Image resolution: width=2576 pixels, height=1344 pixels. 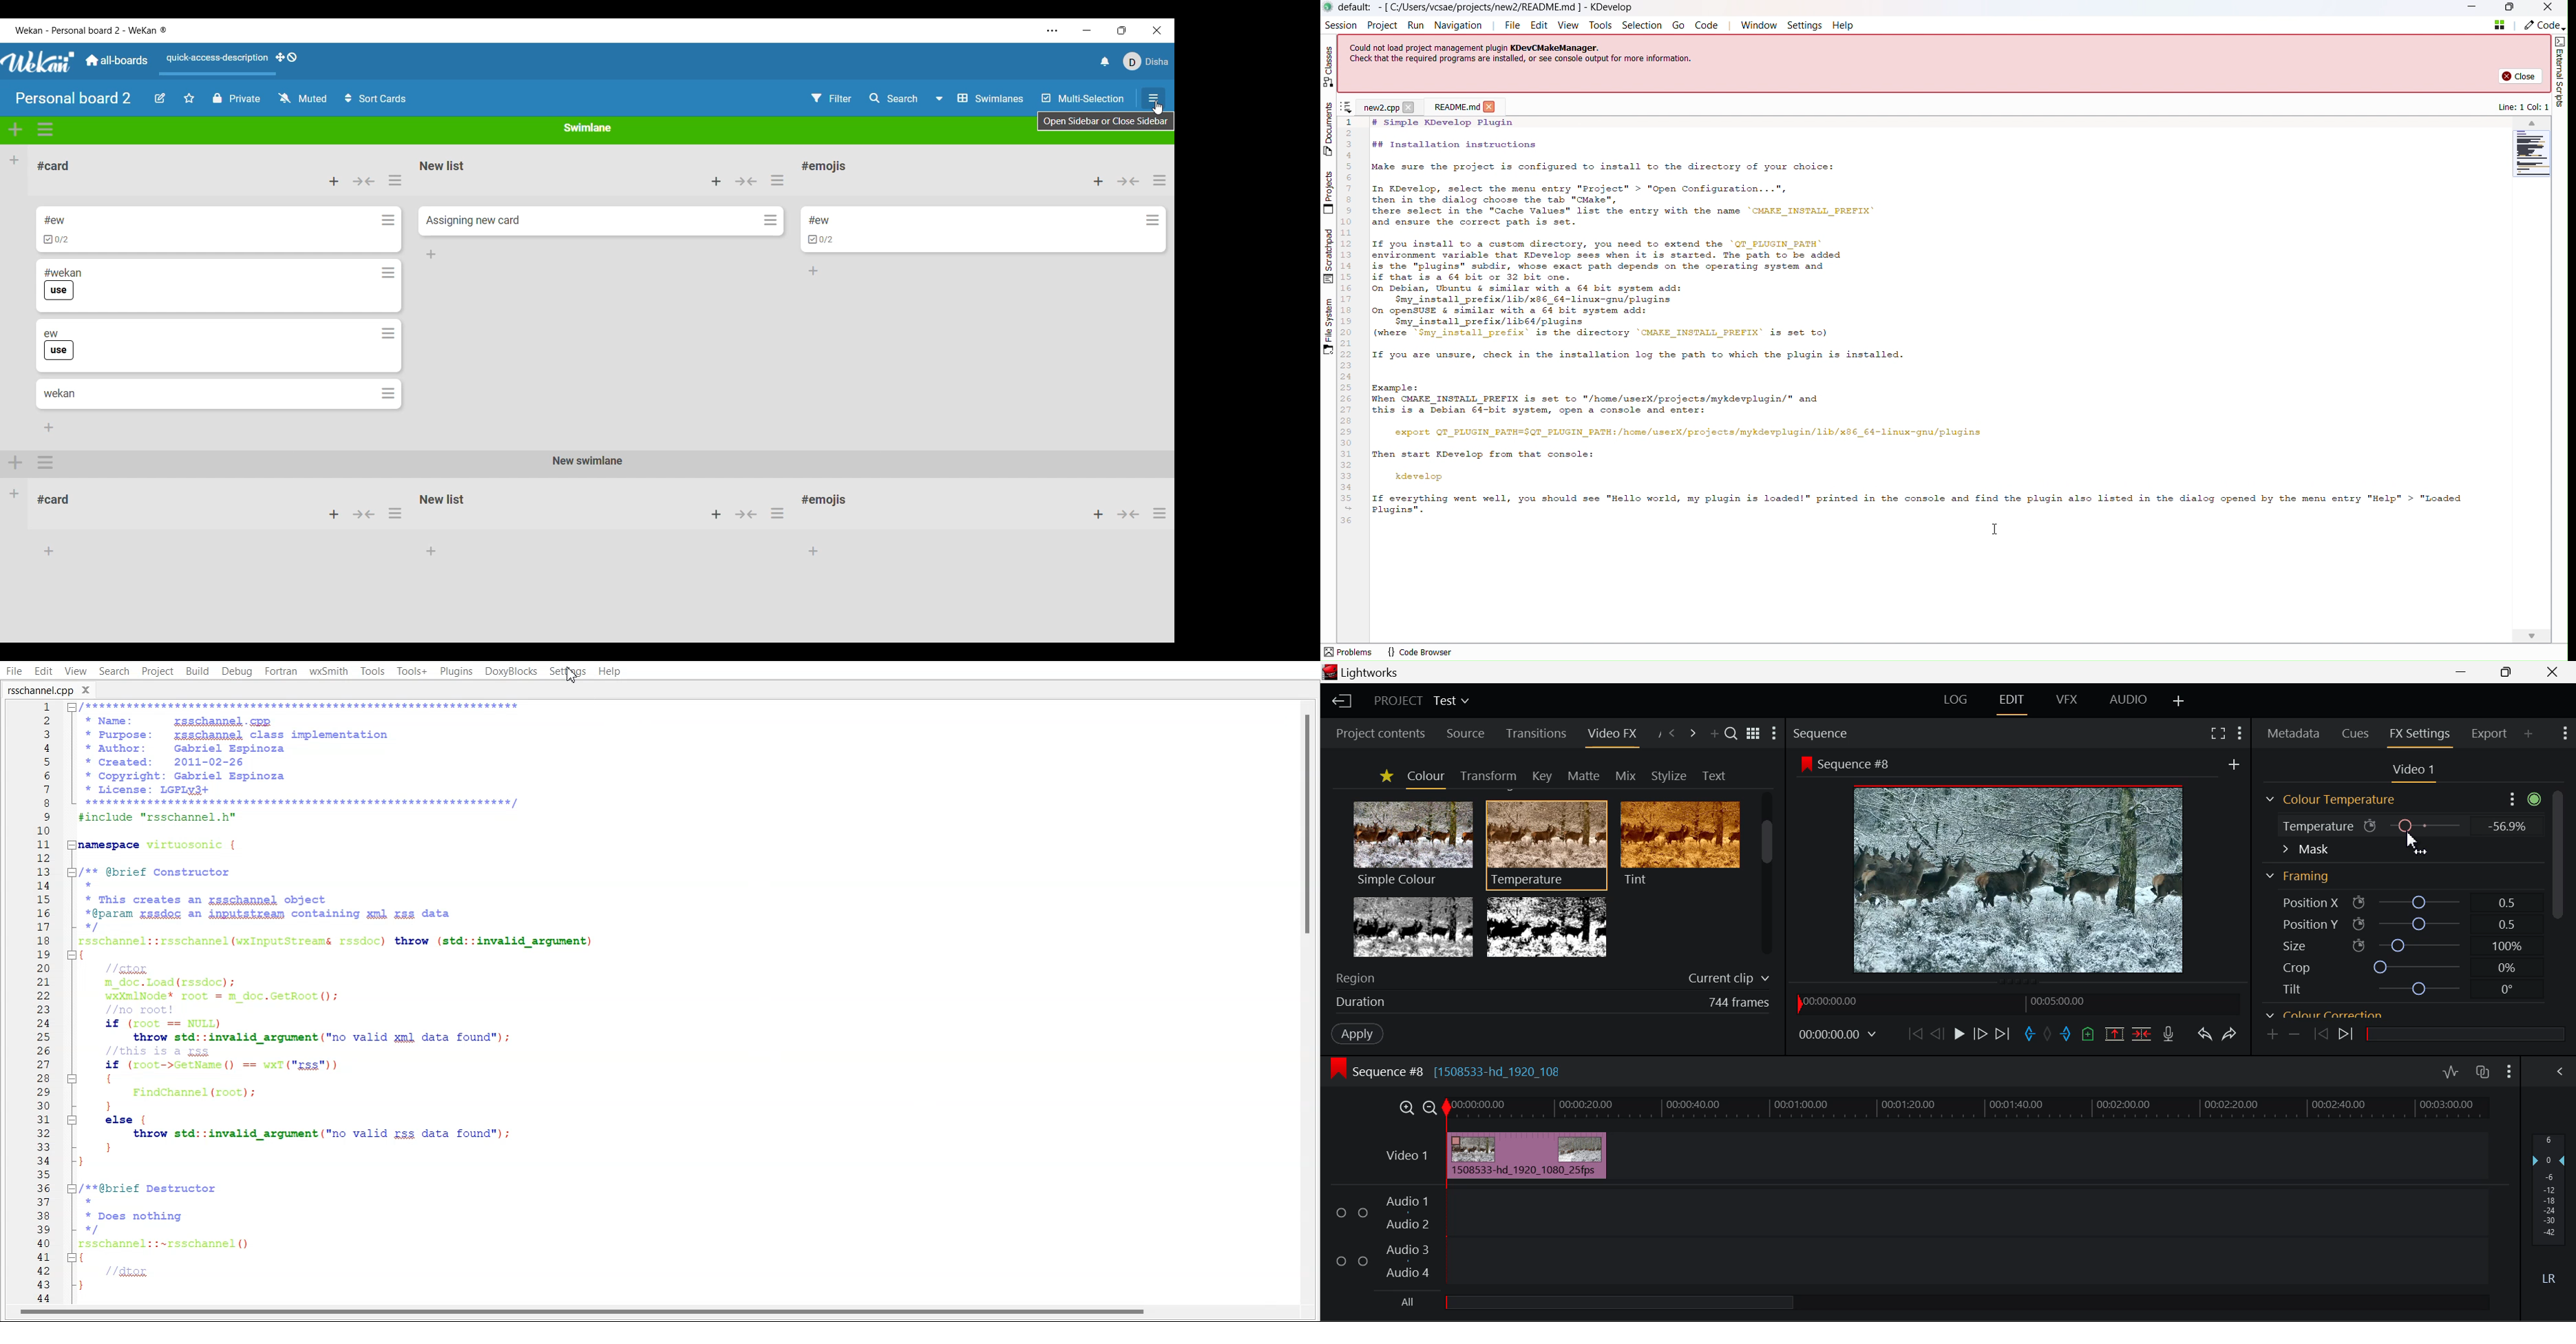 What do you see at coordinates (62, 284) in the screenshot?
I see `Card title and label` at bounding box center [62, 284].